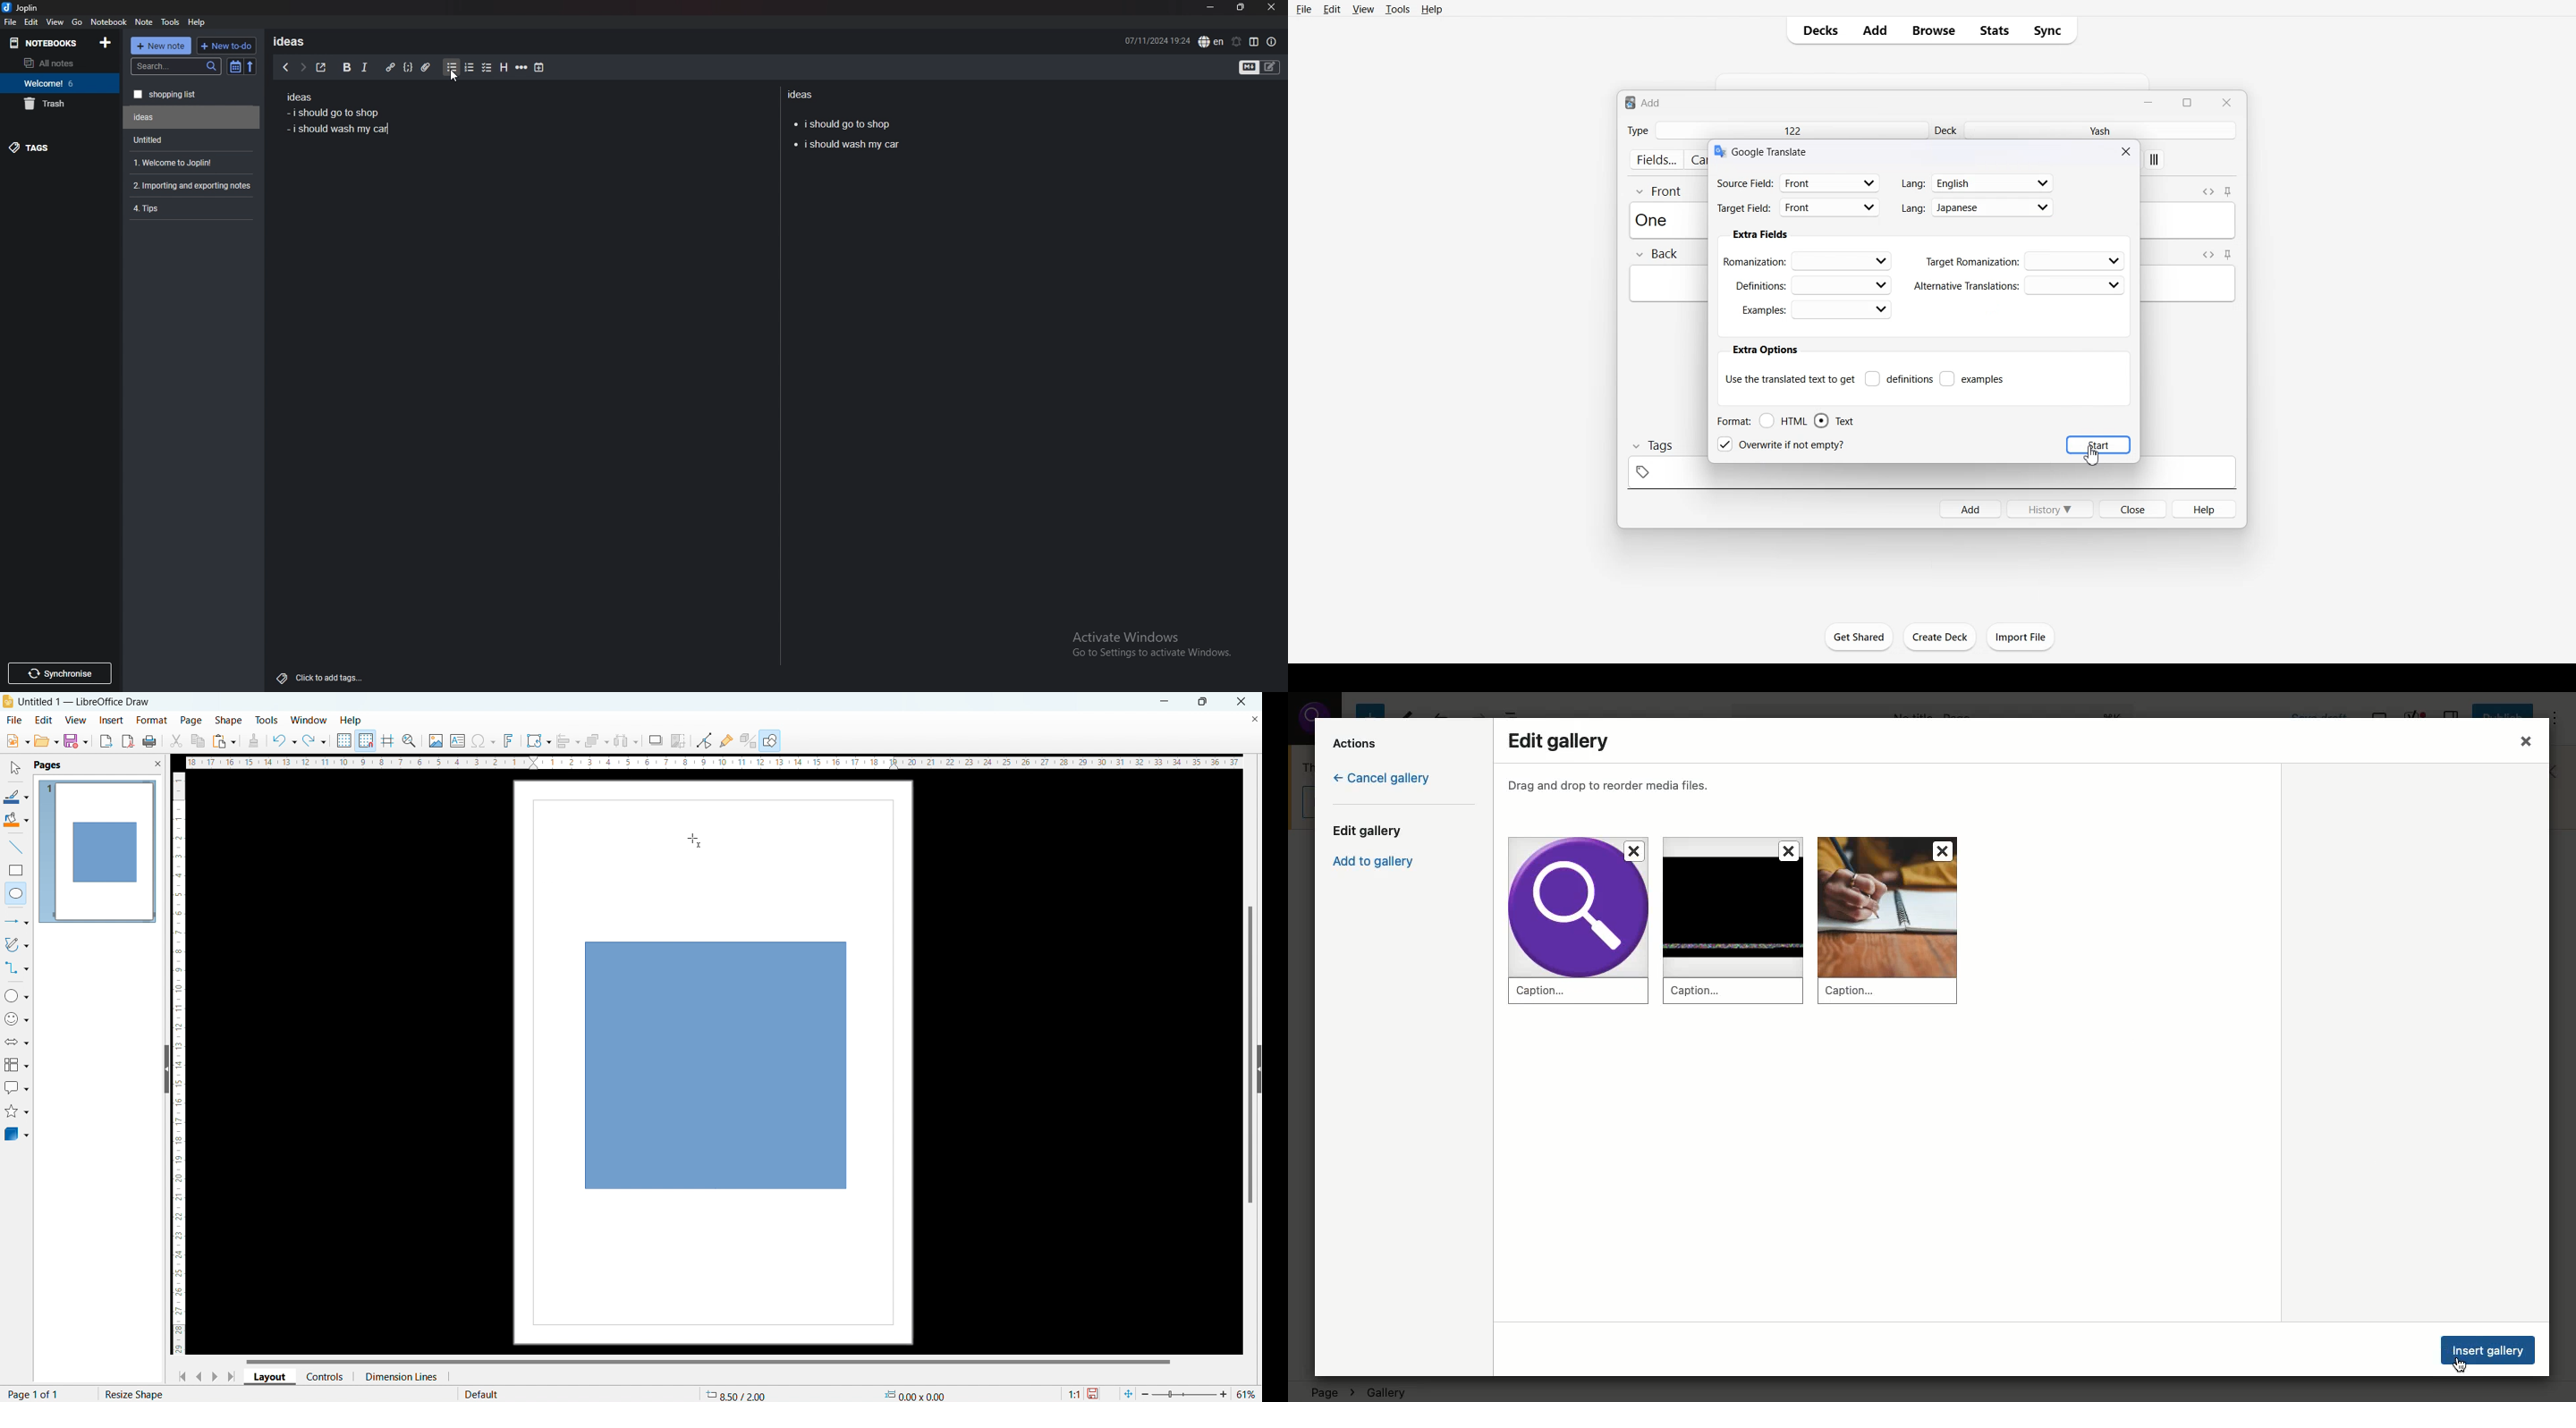 Image resolution: width=2576 pixels, height=1428 pixels. I want to click on ideas, so click(804, 94).